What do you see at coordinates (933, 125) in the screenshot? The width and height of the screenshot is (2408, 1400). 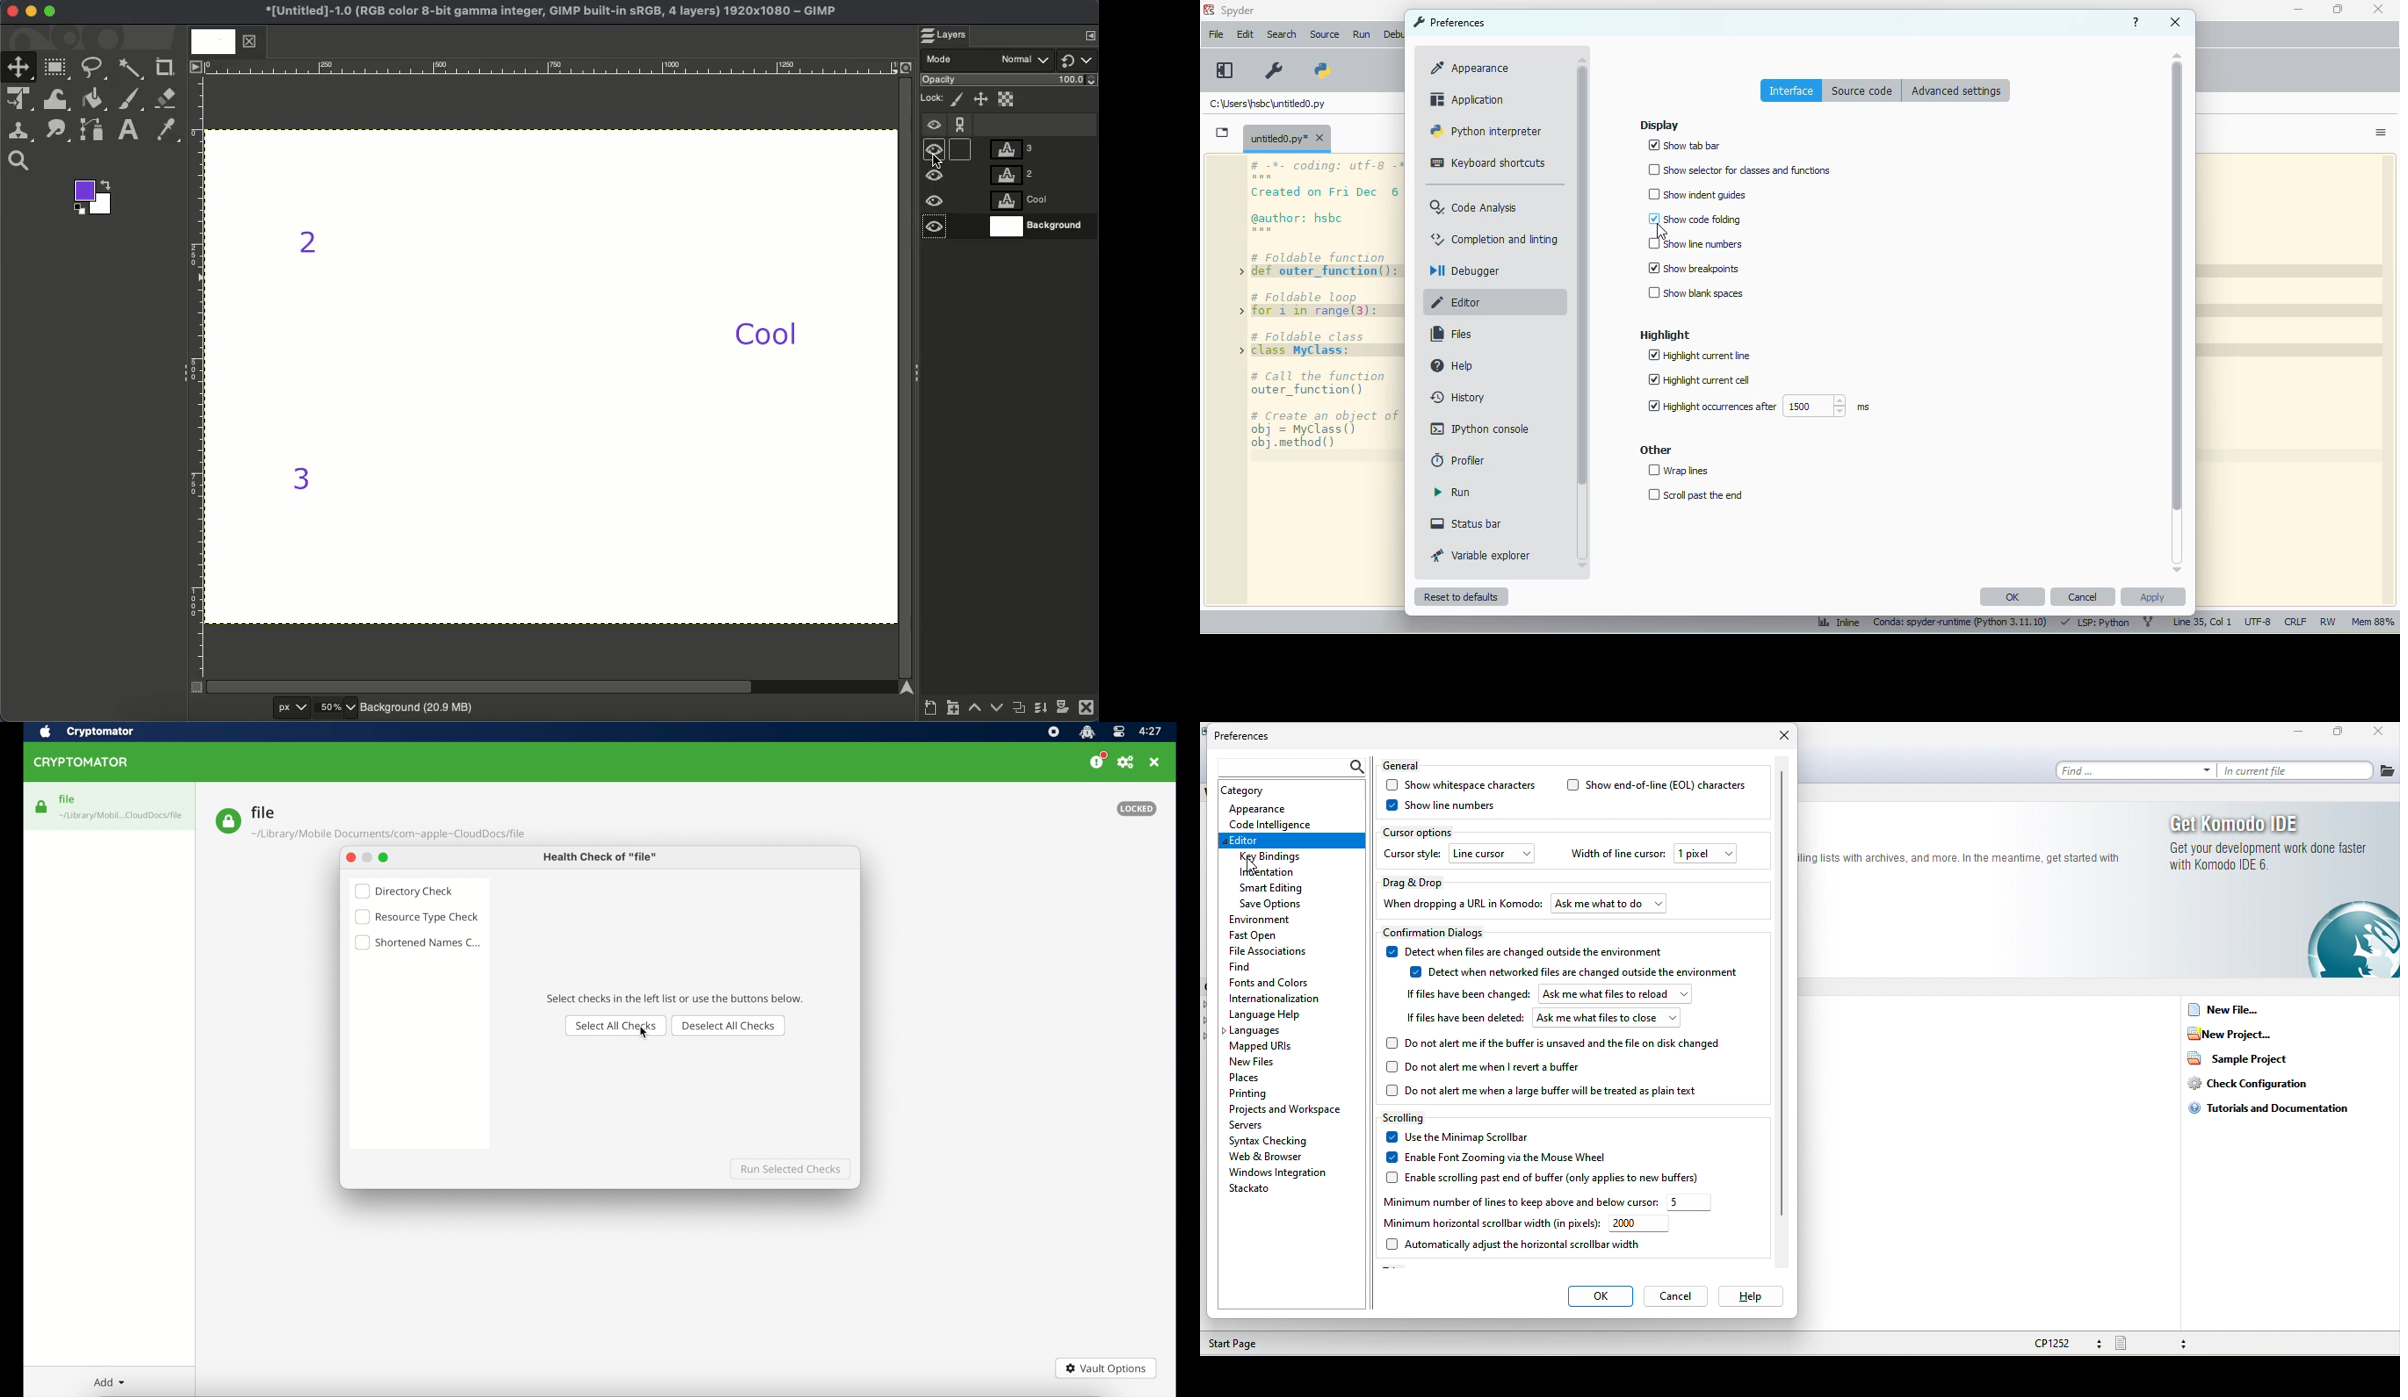 I see `Visible` at bounding box center [933, 125].